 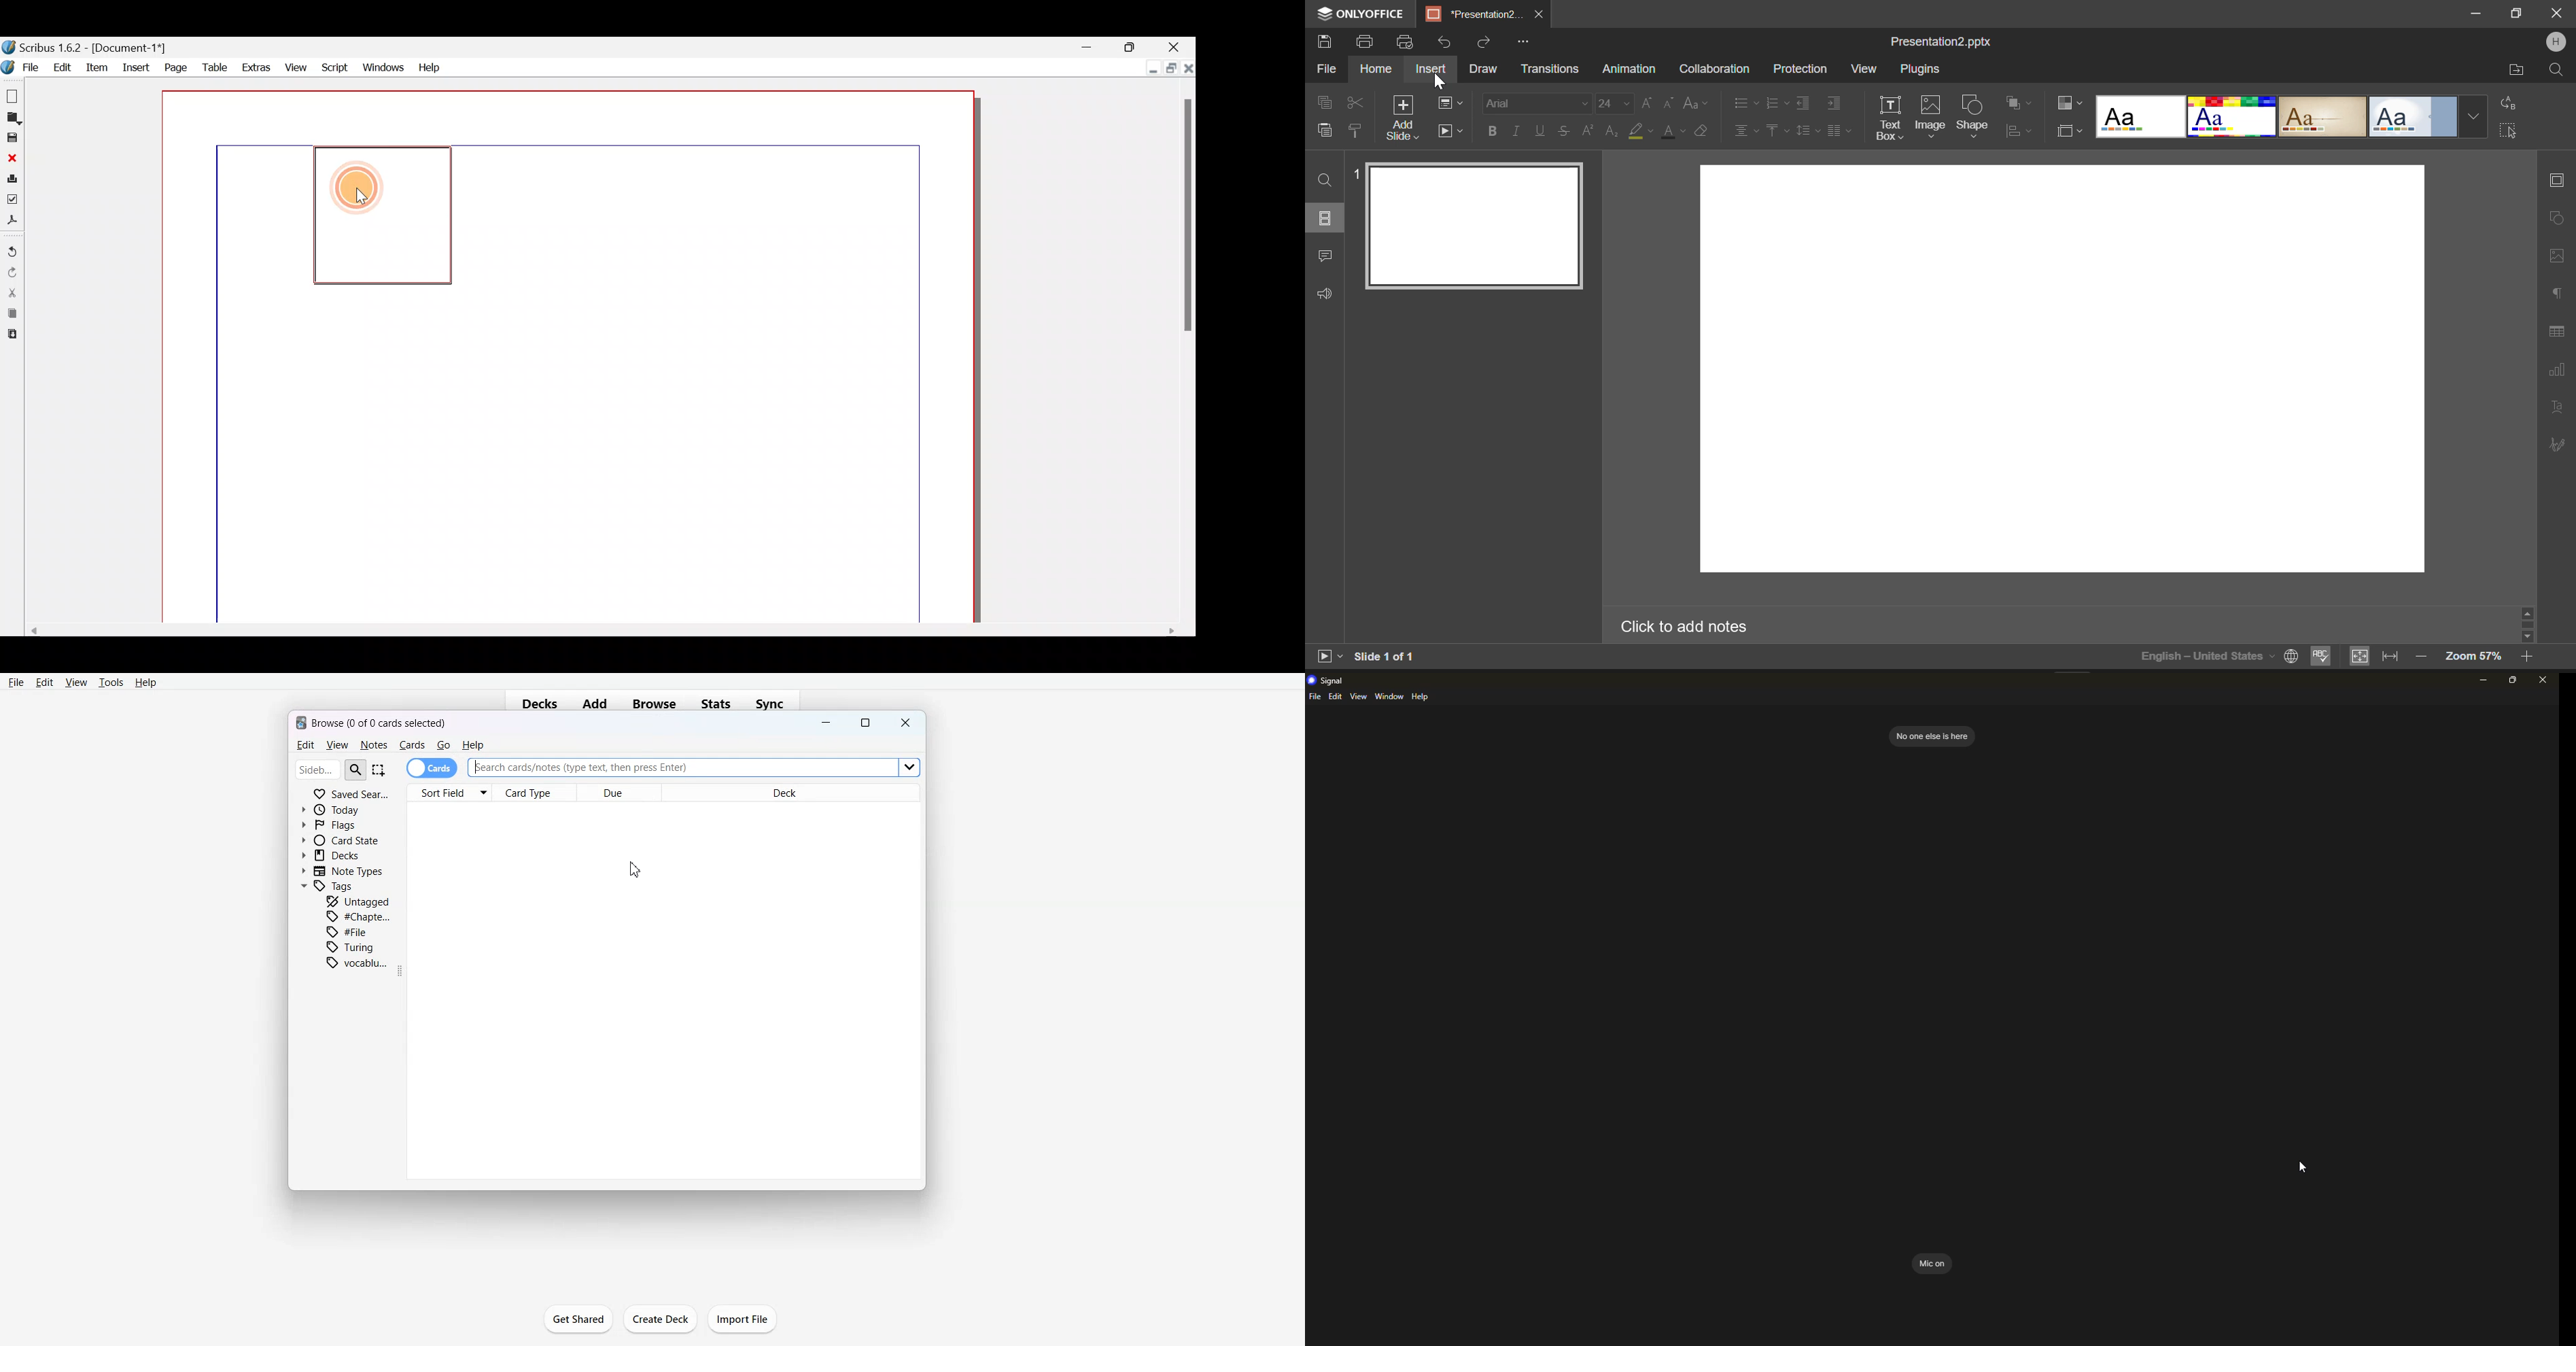 I want to click on Arrange Shape, so click(x=2016, y=103).